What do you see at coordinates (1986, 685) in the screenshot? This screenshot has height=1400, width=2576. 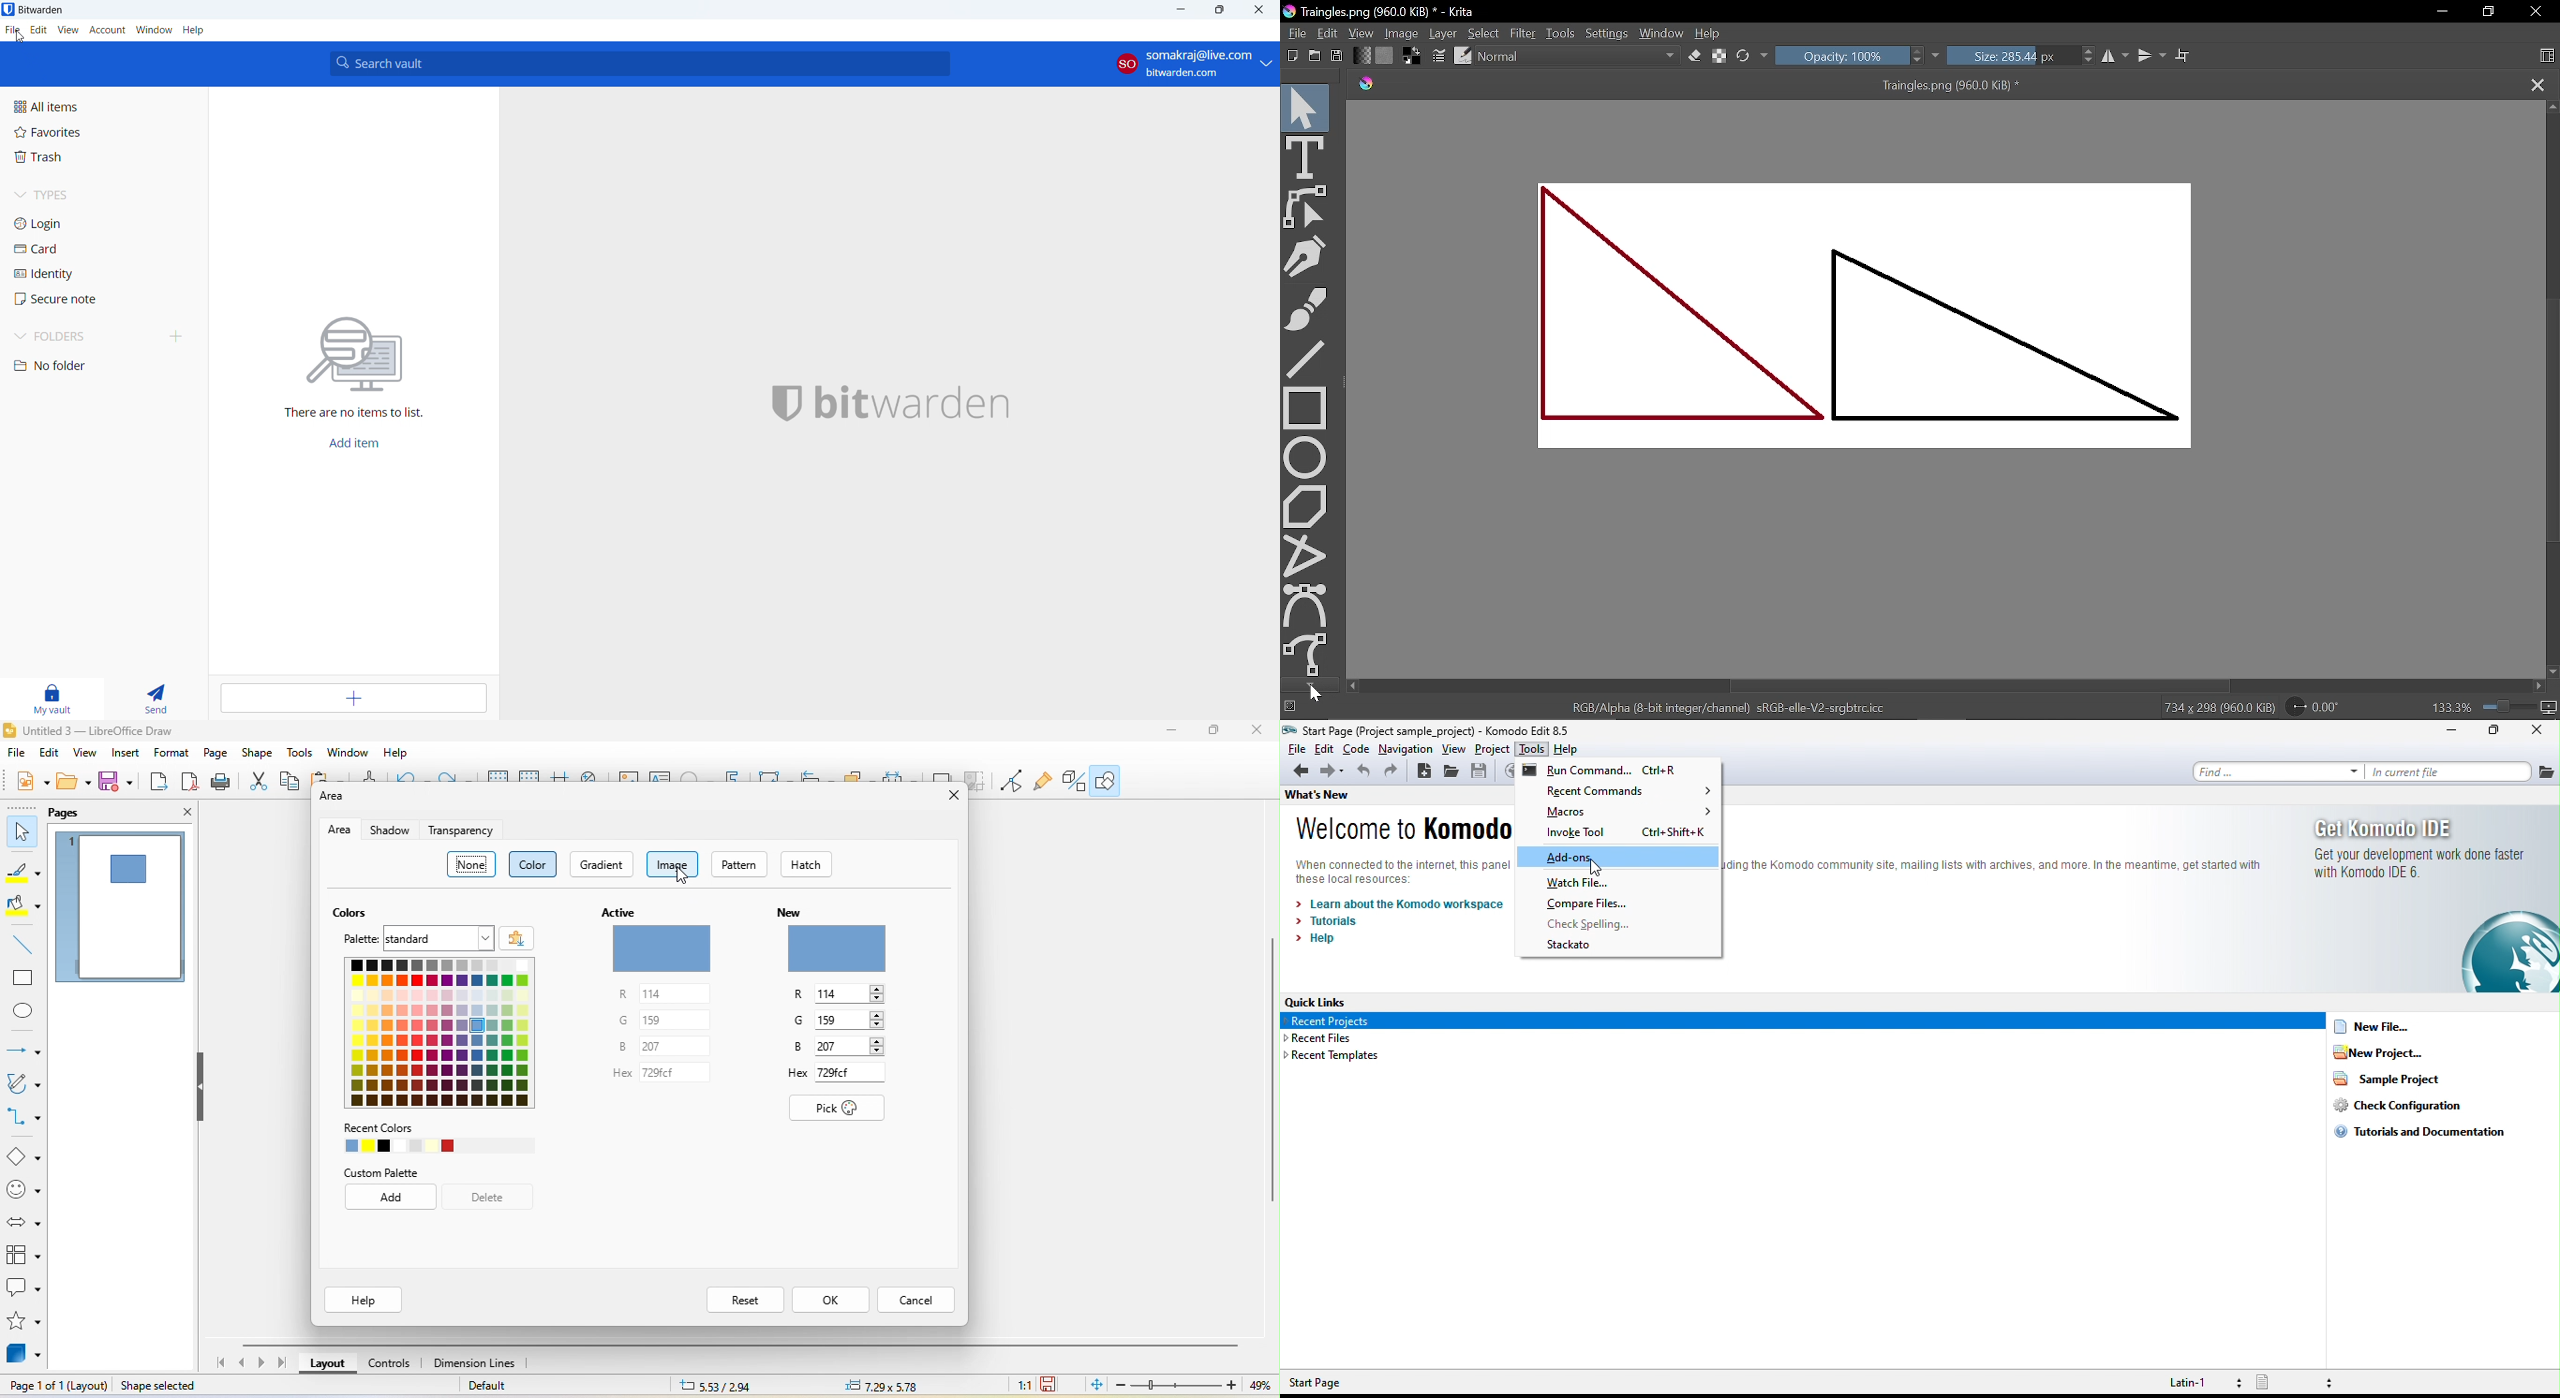 I see `Horizontal scroll` at bounding box center [1986, 685].